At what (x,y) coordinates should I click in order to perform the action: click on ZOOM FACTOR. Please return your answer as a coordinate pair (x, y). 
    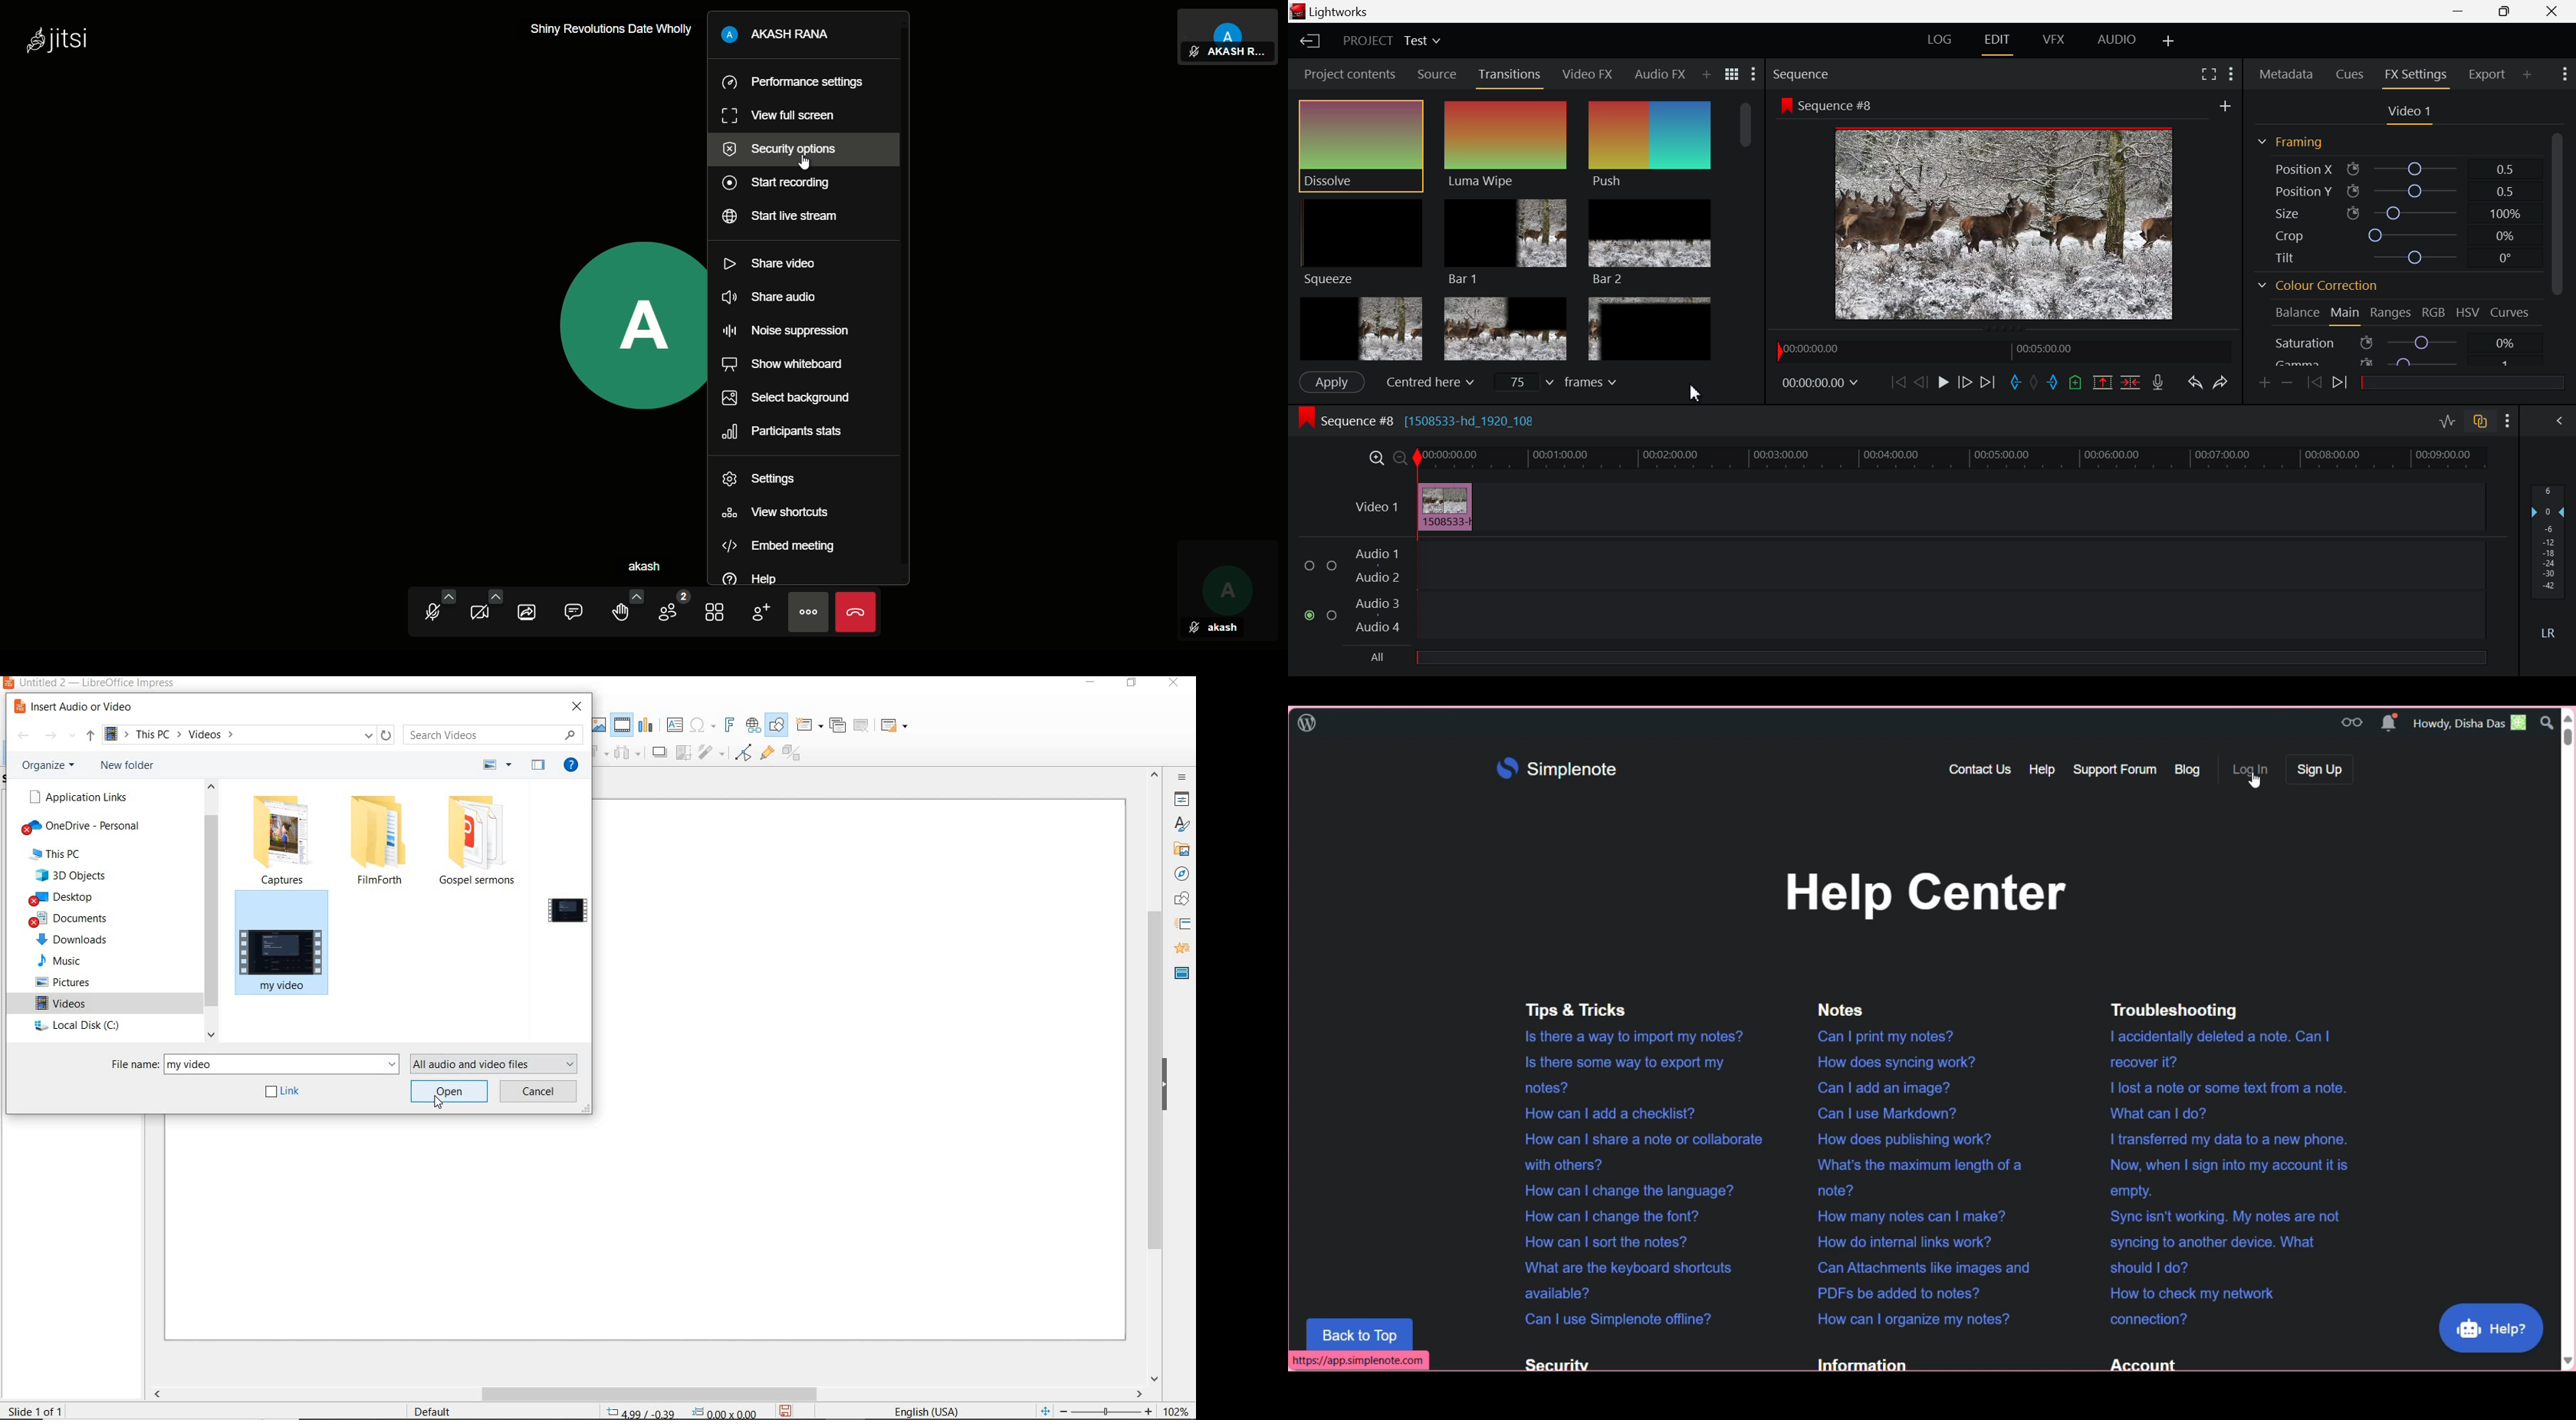
    Looking at the image, I should click on (1177, 1408).